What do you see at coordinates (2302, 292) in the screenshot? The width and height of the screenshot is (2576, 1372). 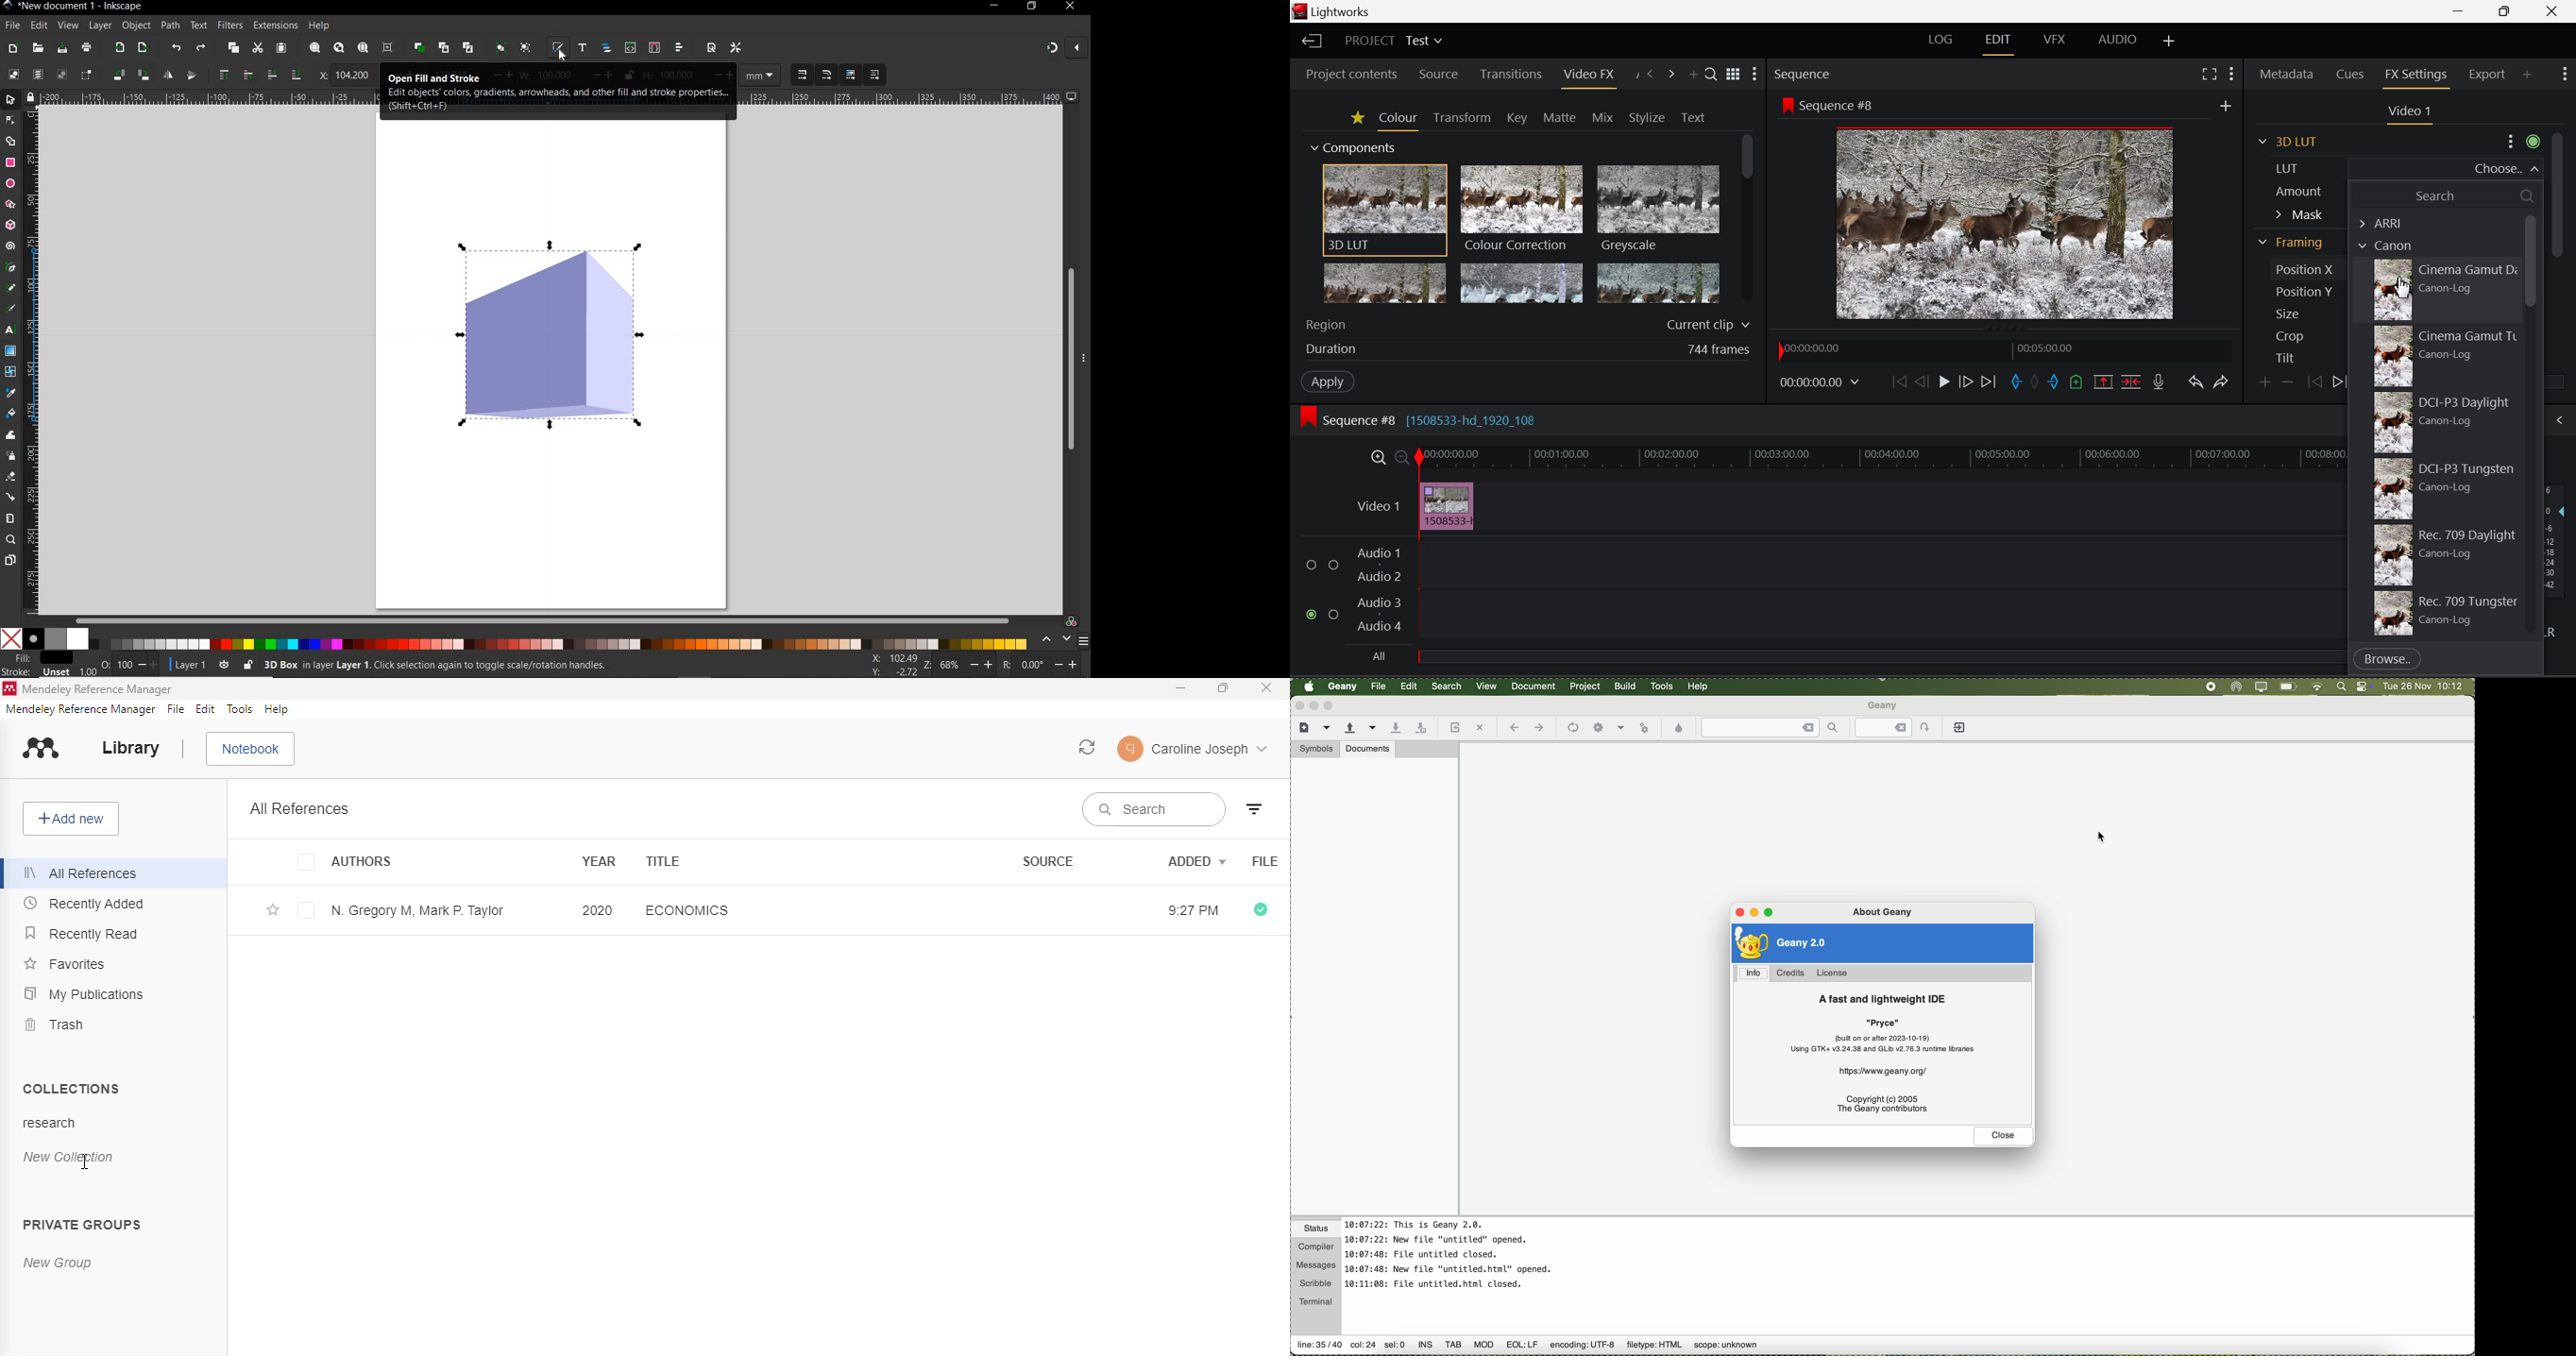 I see `Position Y` at bounding box center [2302, 292].